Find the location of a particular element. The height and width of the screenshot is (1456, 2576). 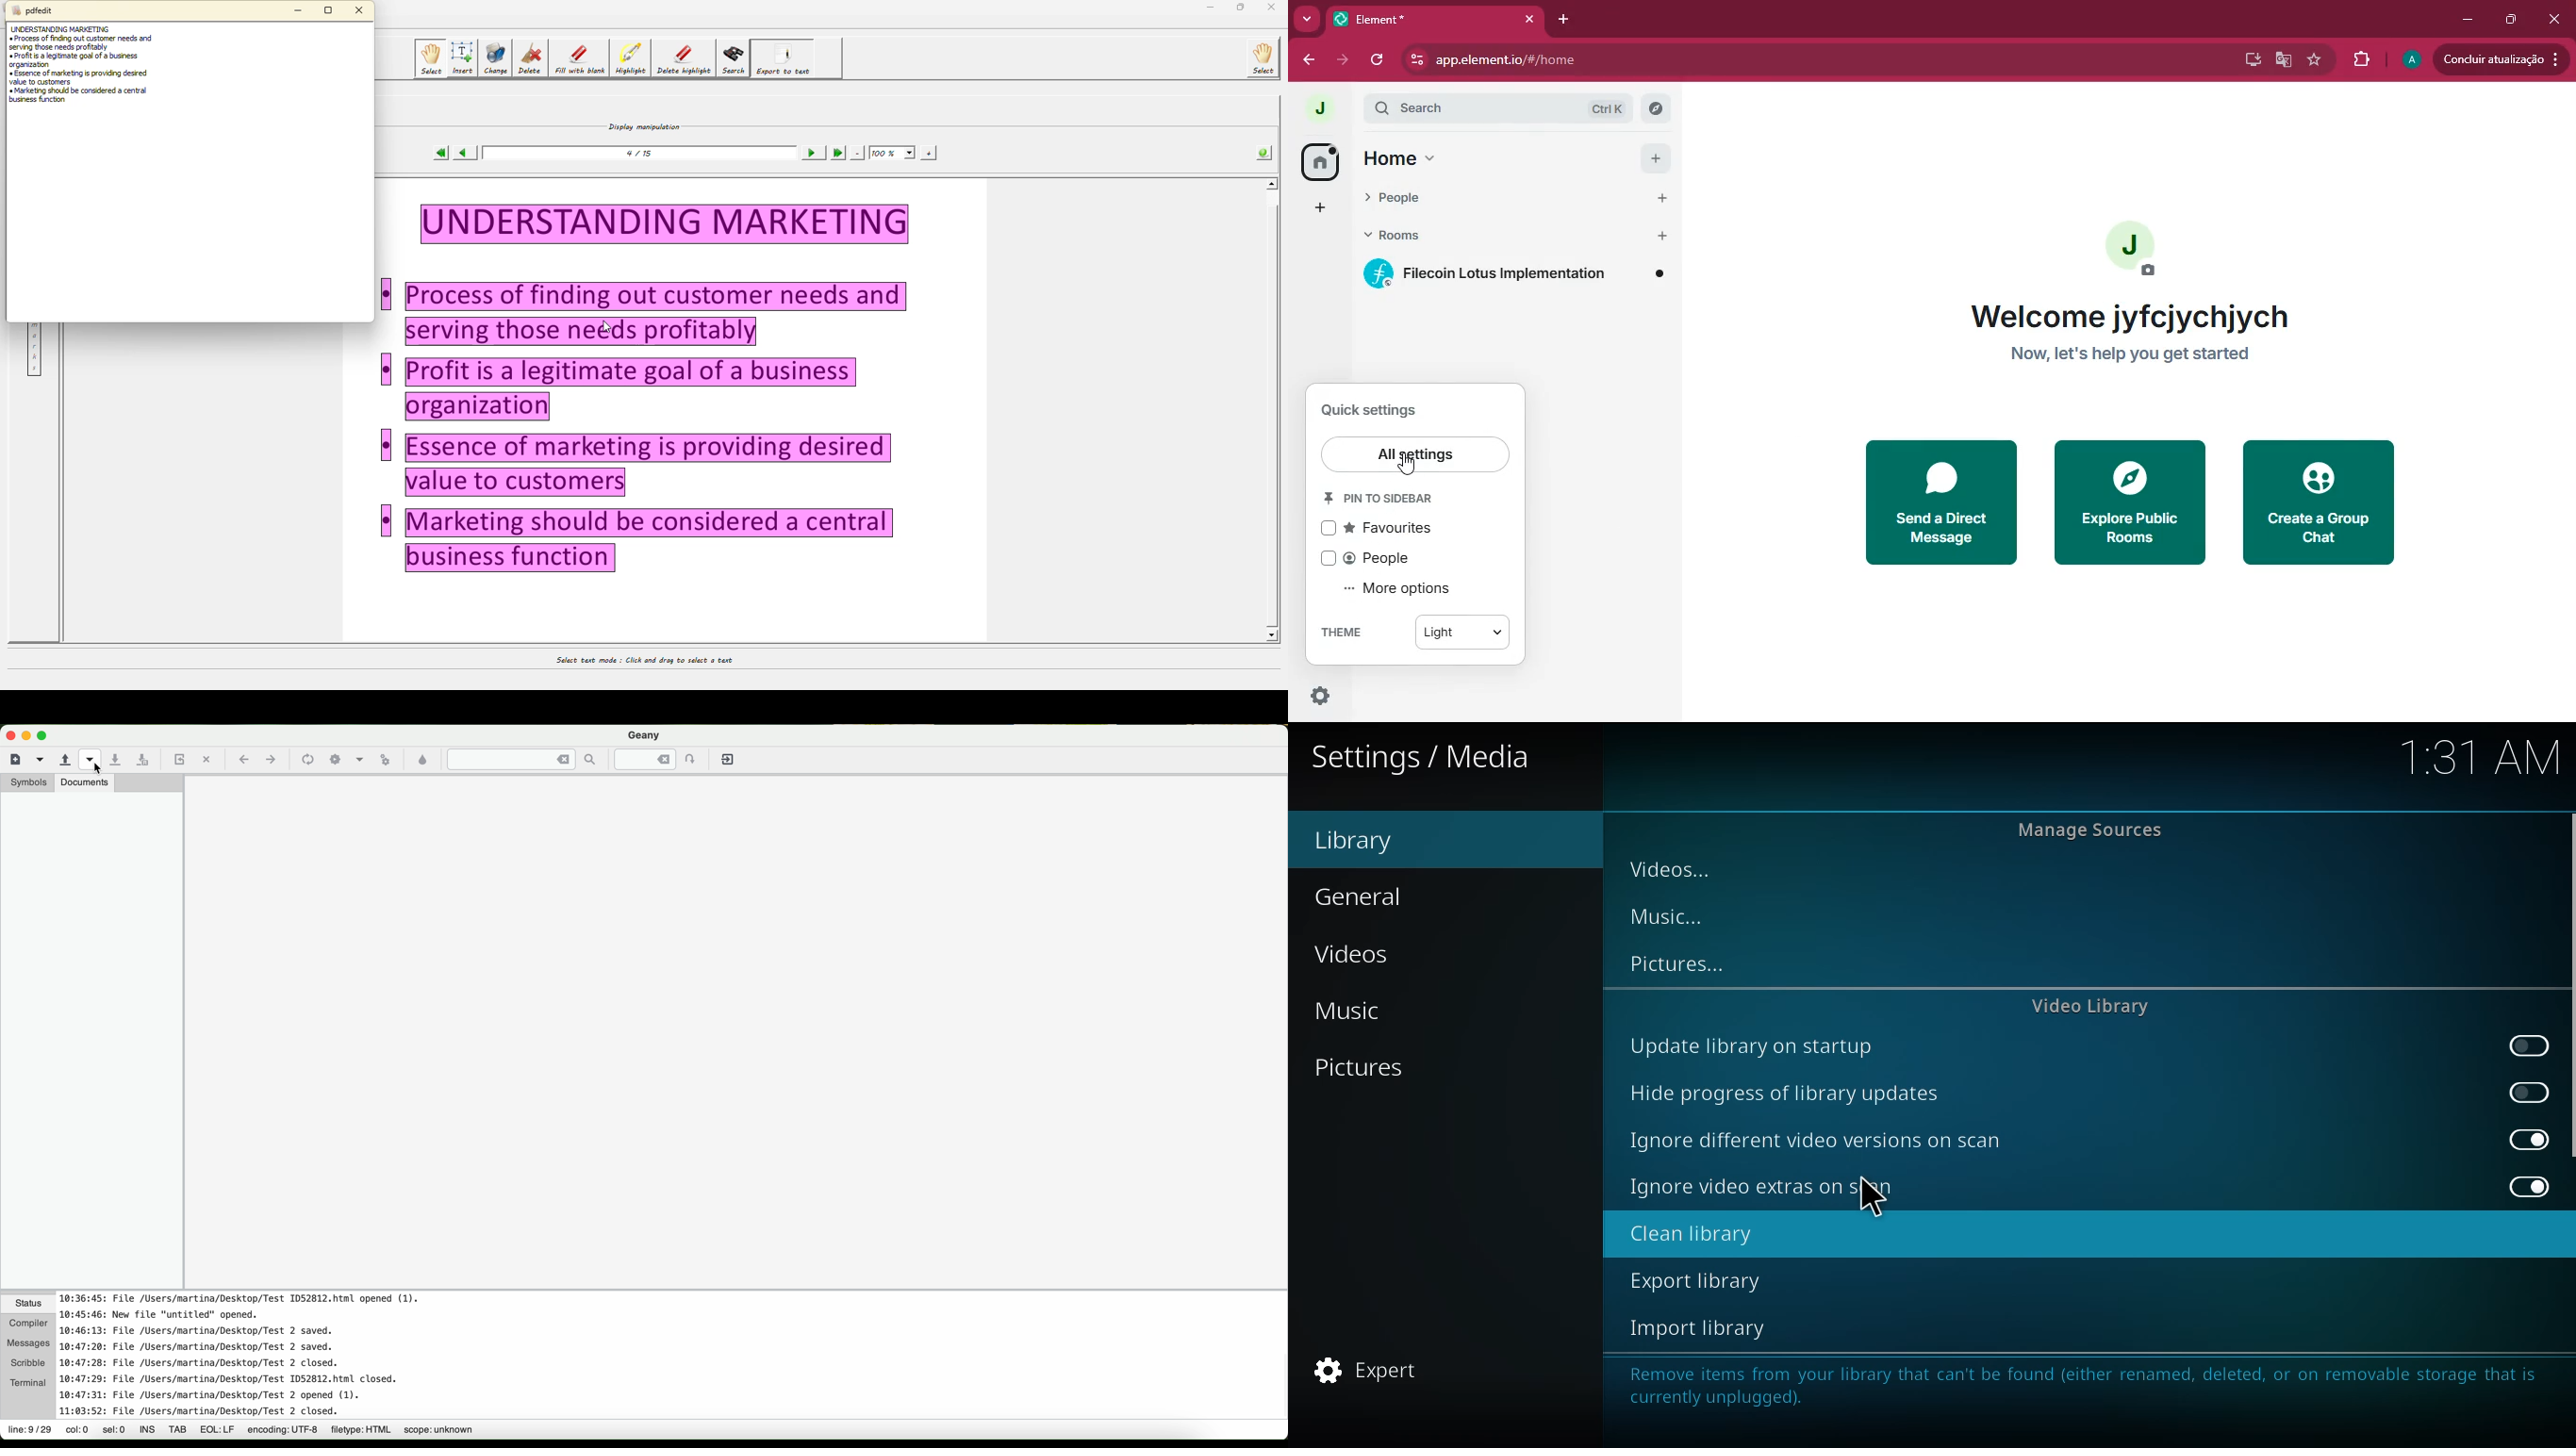

video library is located at coordinates (2085, 1008).